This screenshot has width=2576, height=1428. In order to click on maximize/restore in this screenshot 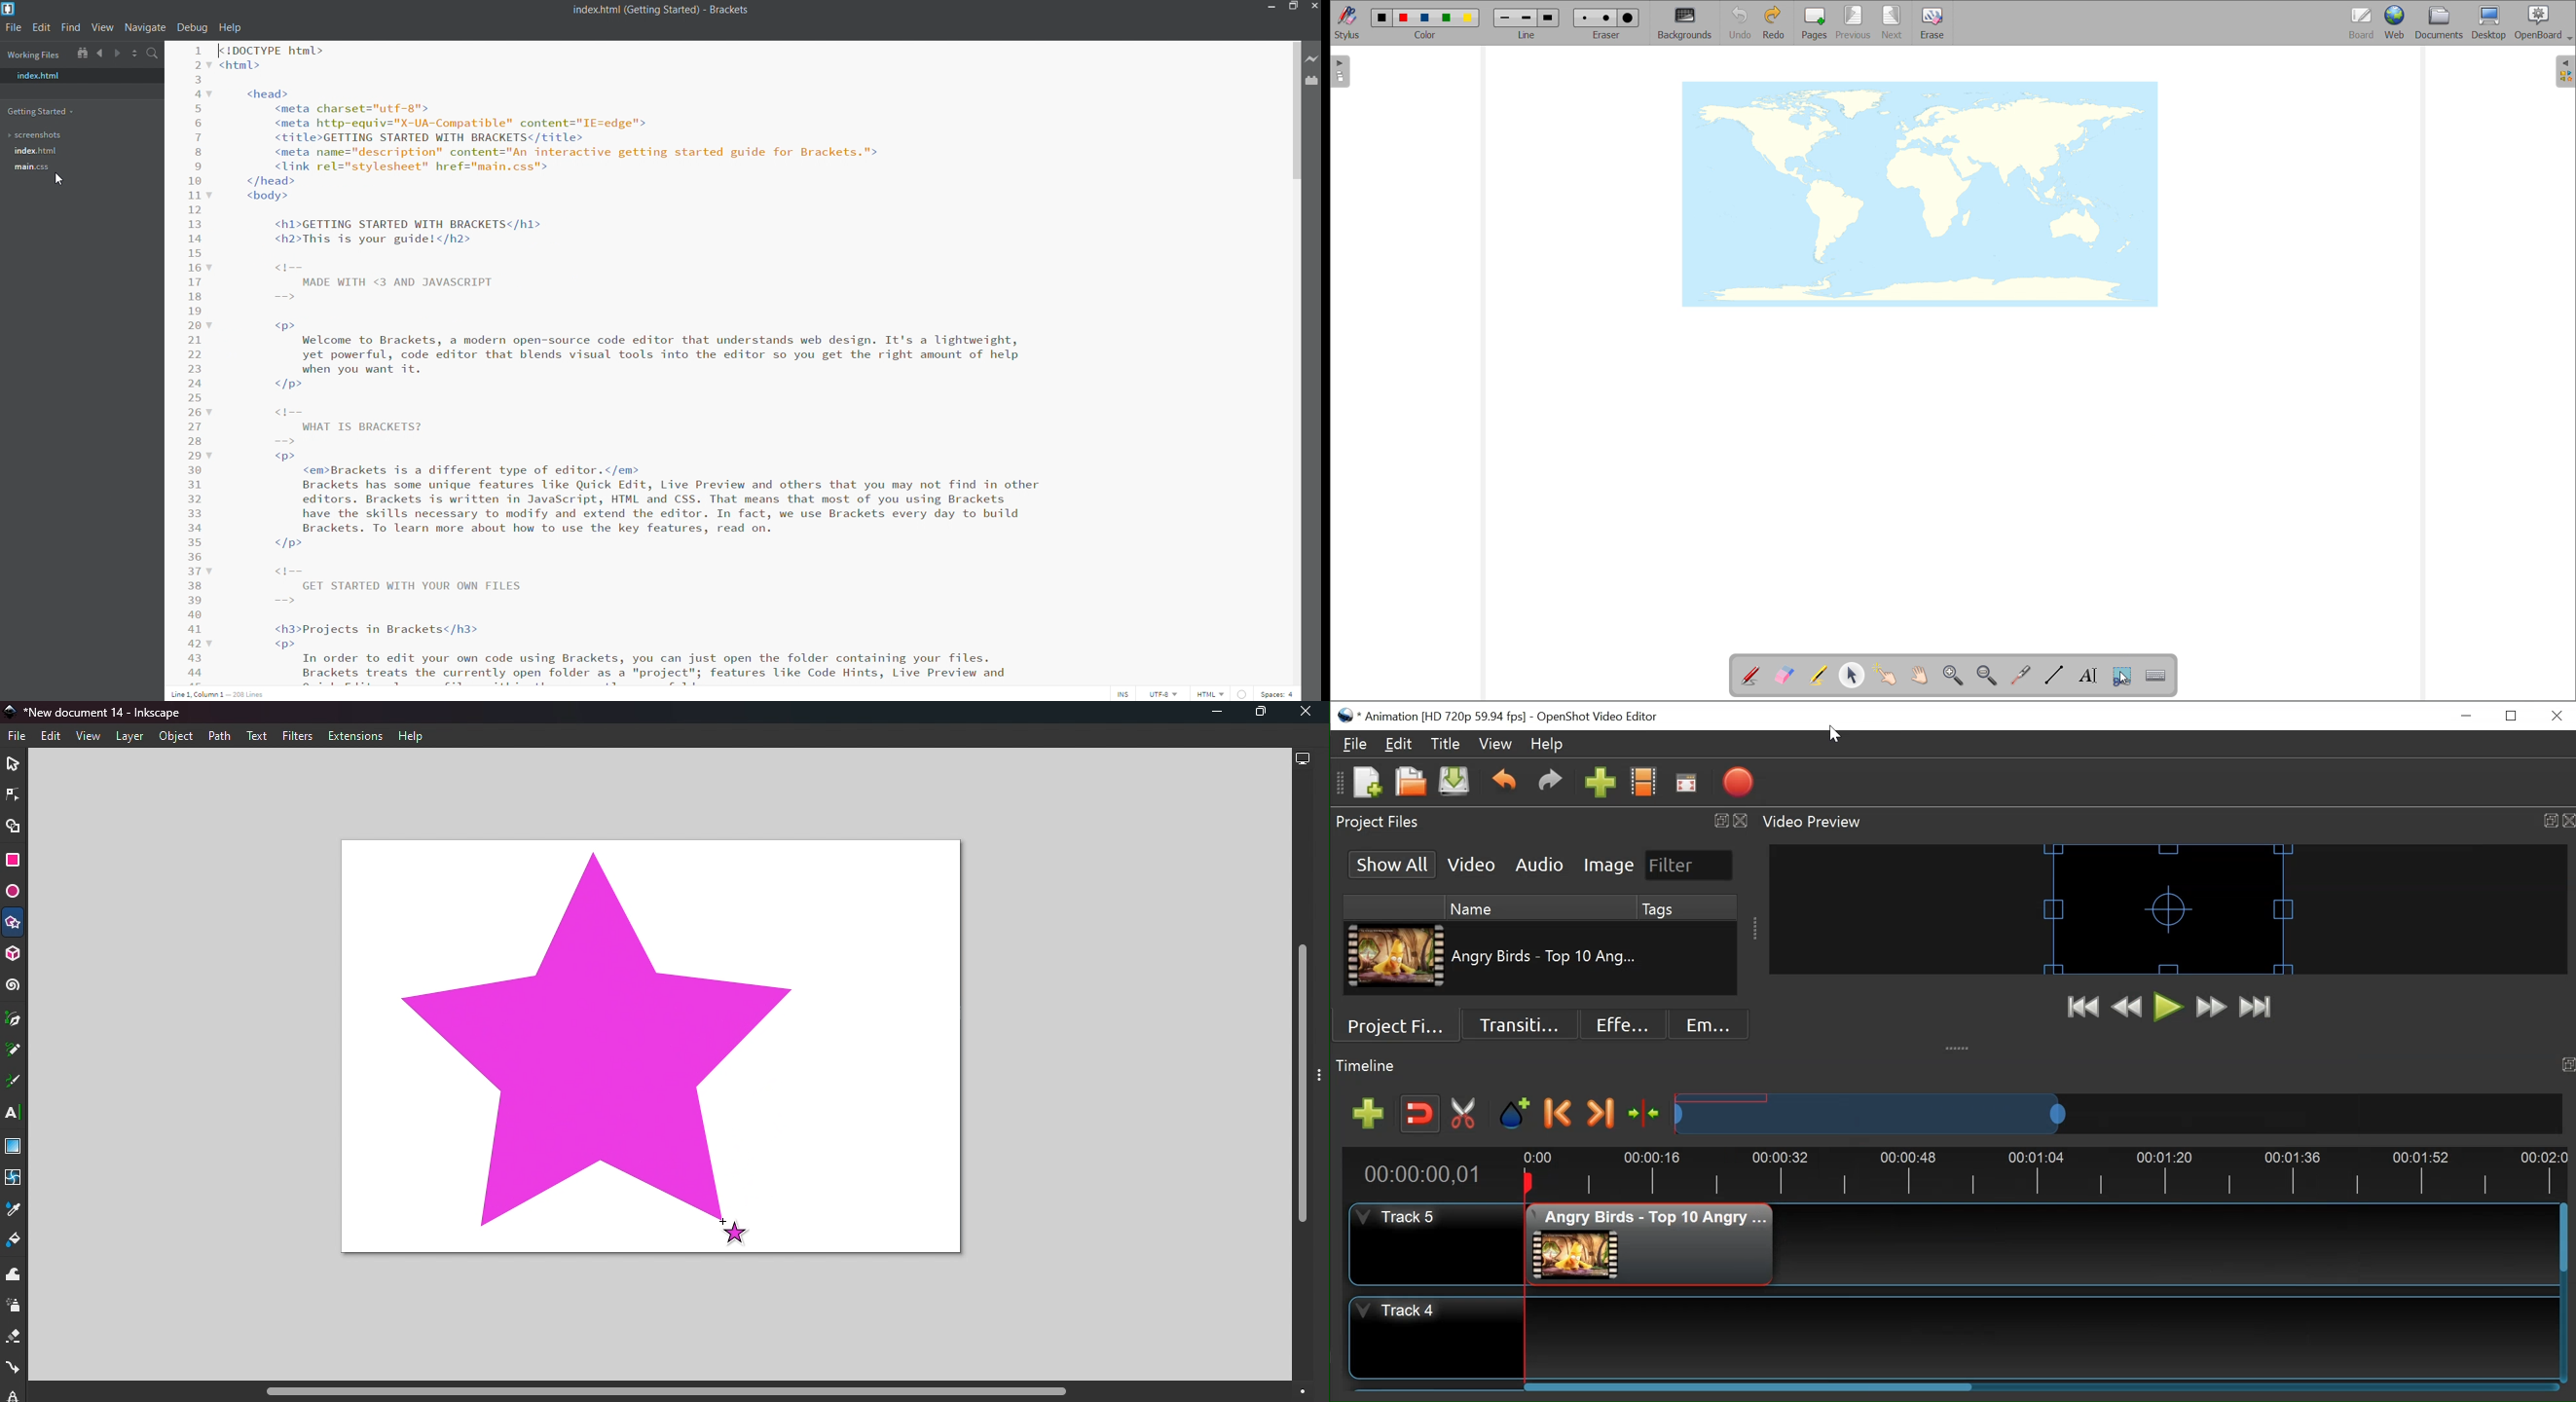, I will do `click(1293, 8)`.